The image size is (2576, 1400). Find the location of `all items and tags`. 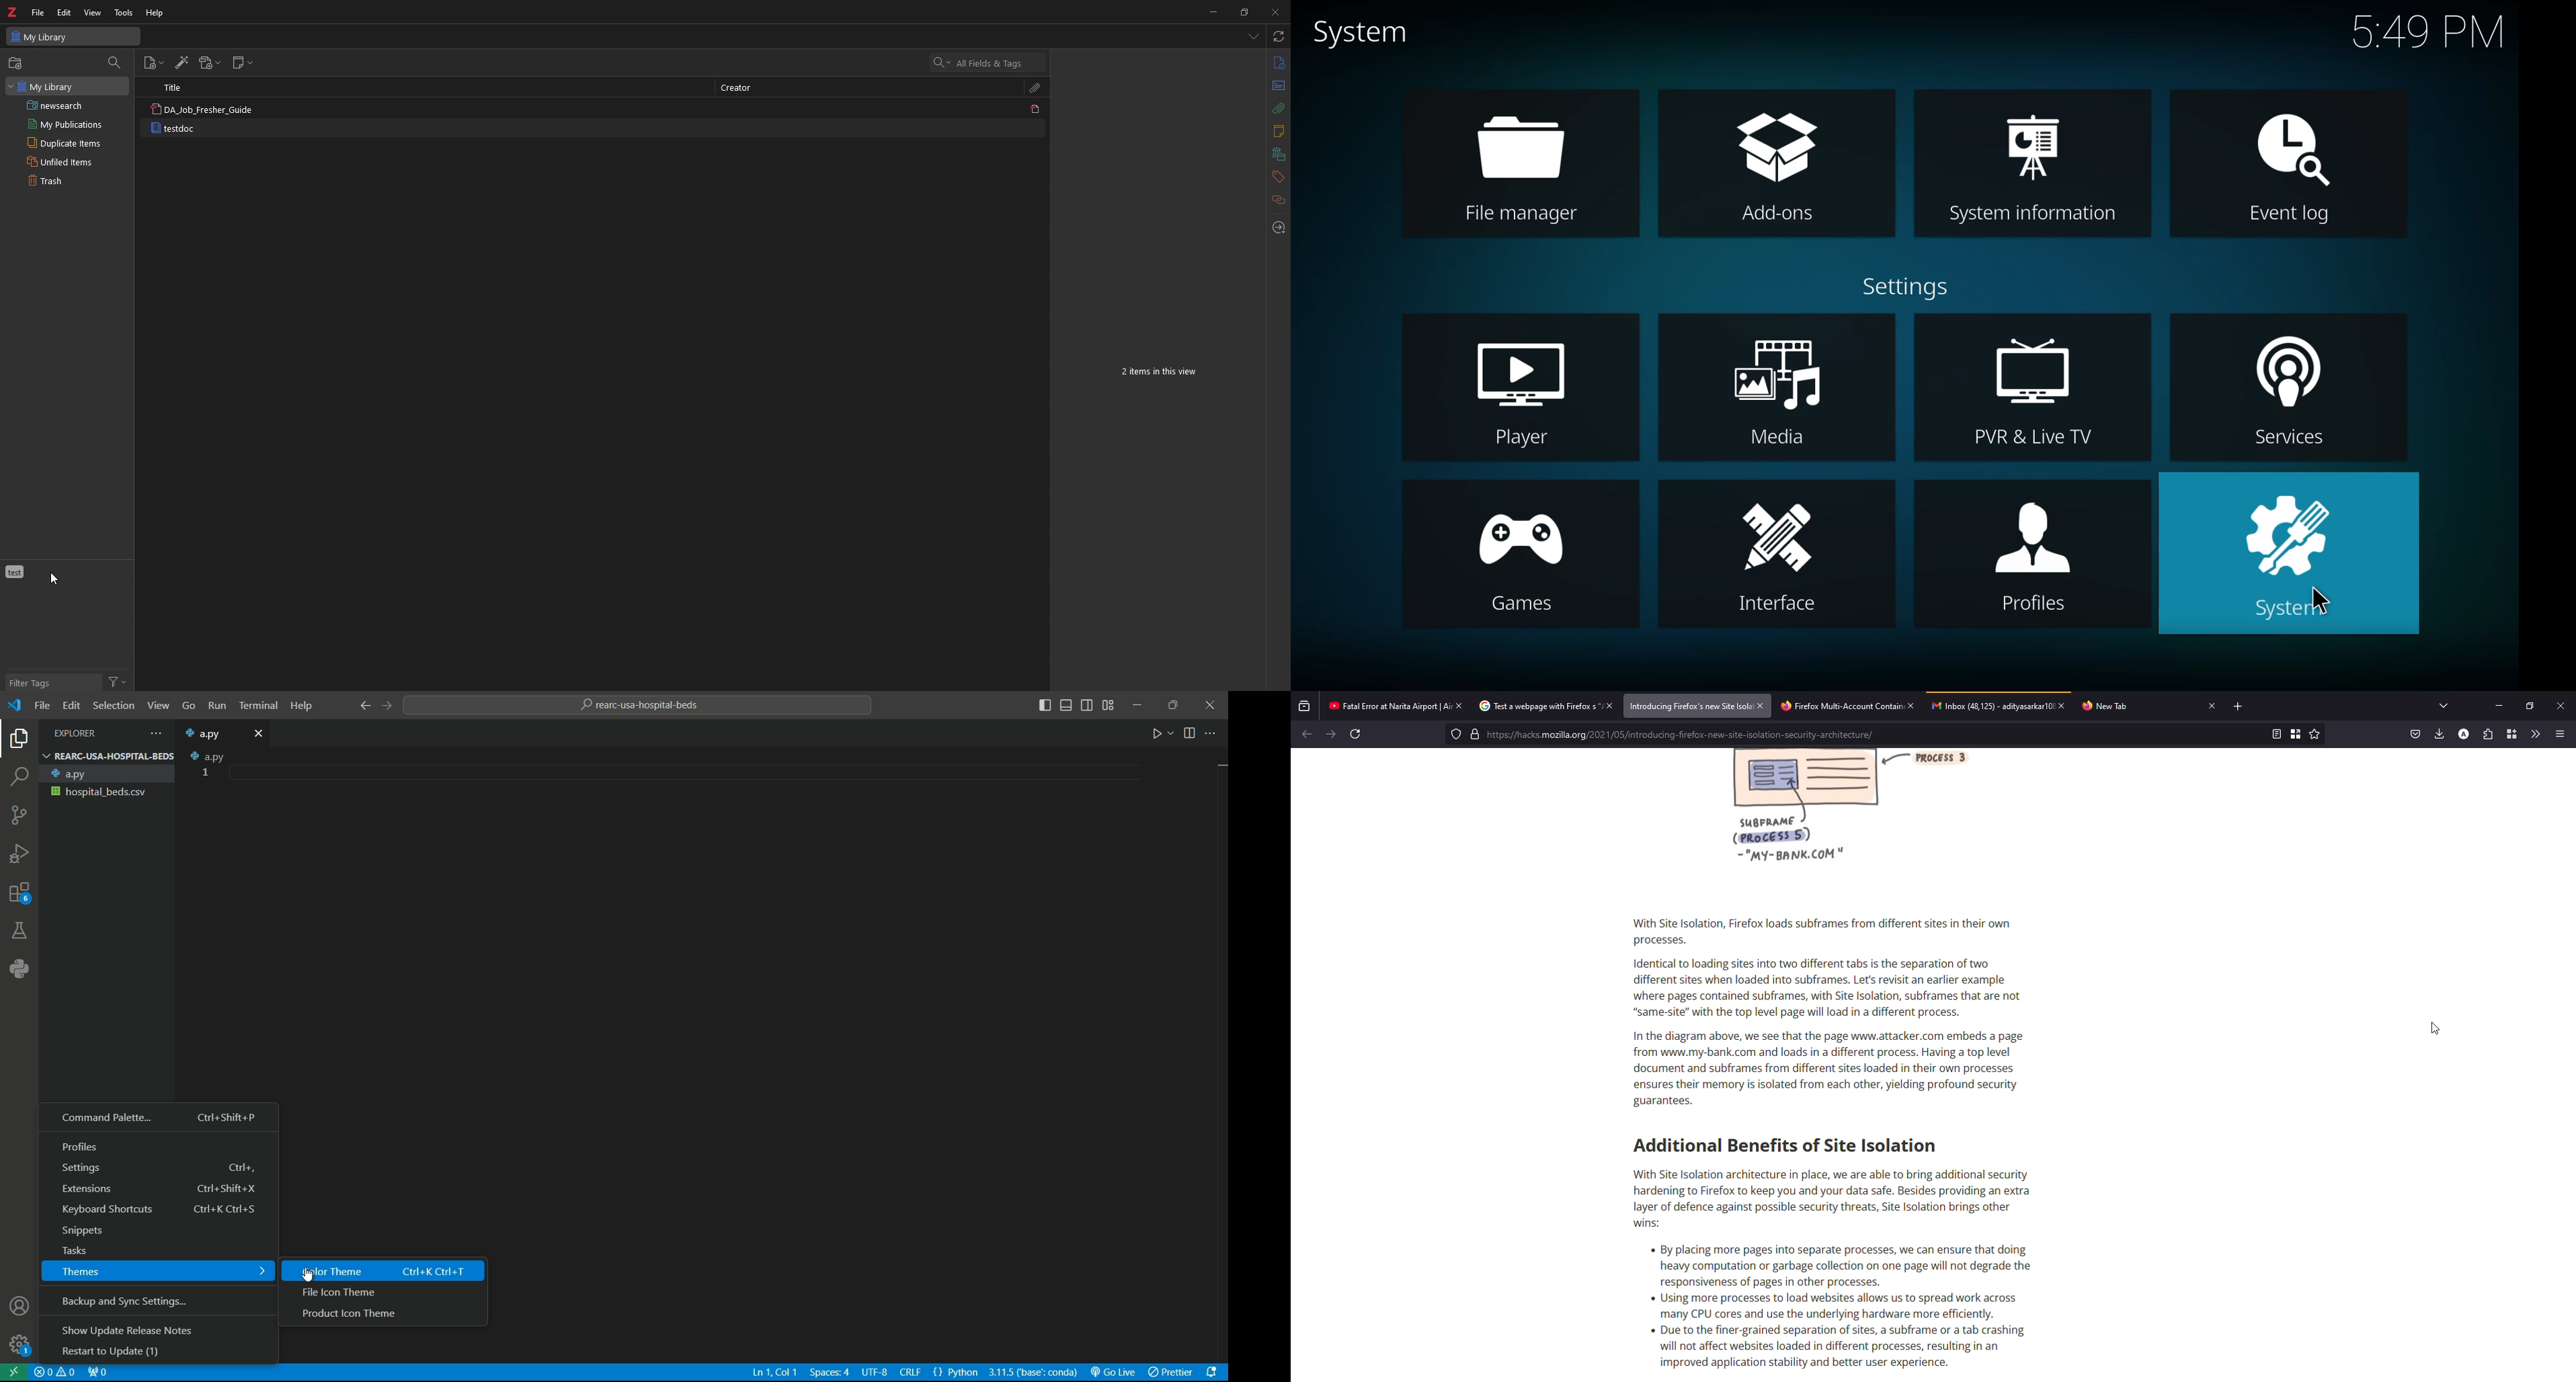

all items and tags is located at coordinates (988, 63).